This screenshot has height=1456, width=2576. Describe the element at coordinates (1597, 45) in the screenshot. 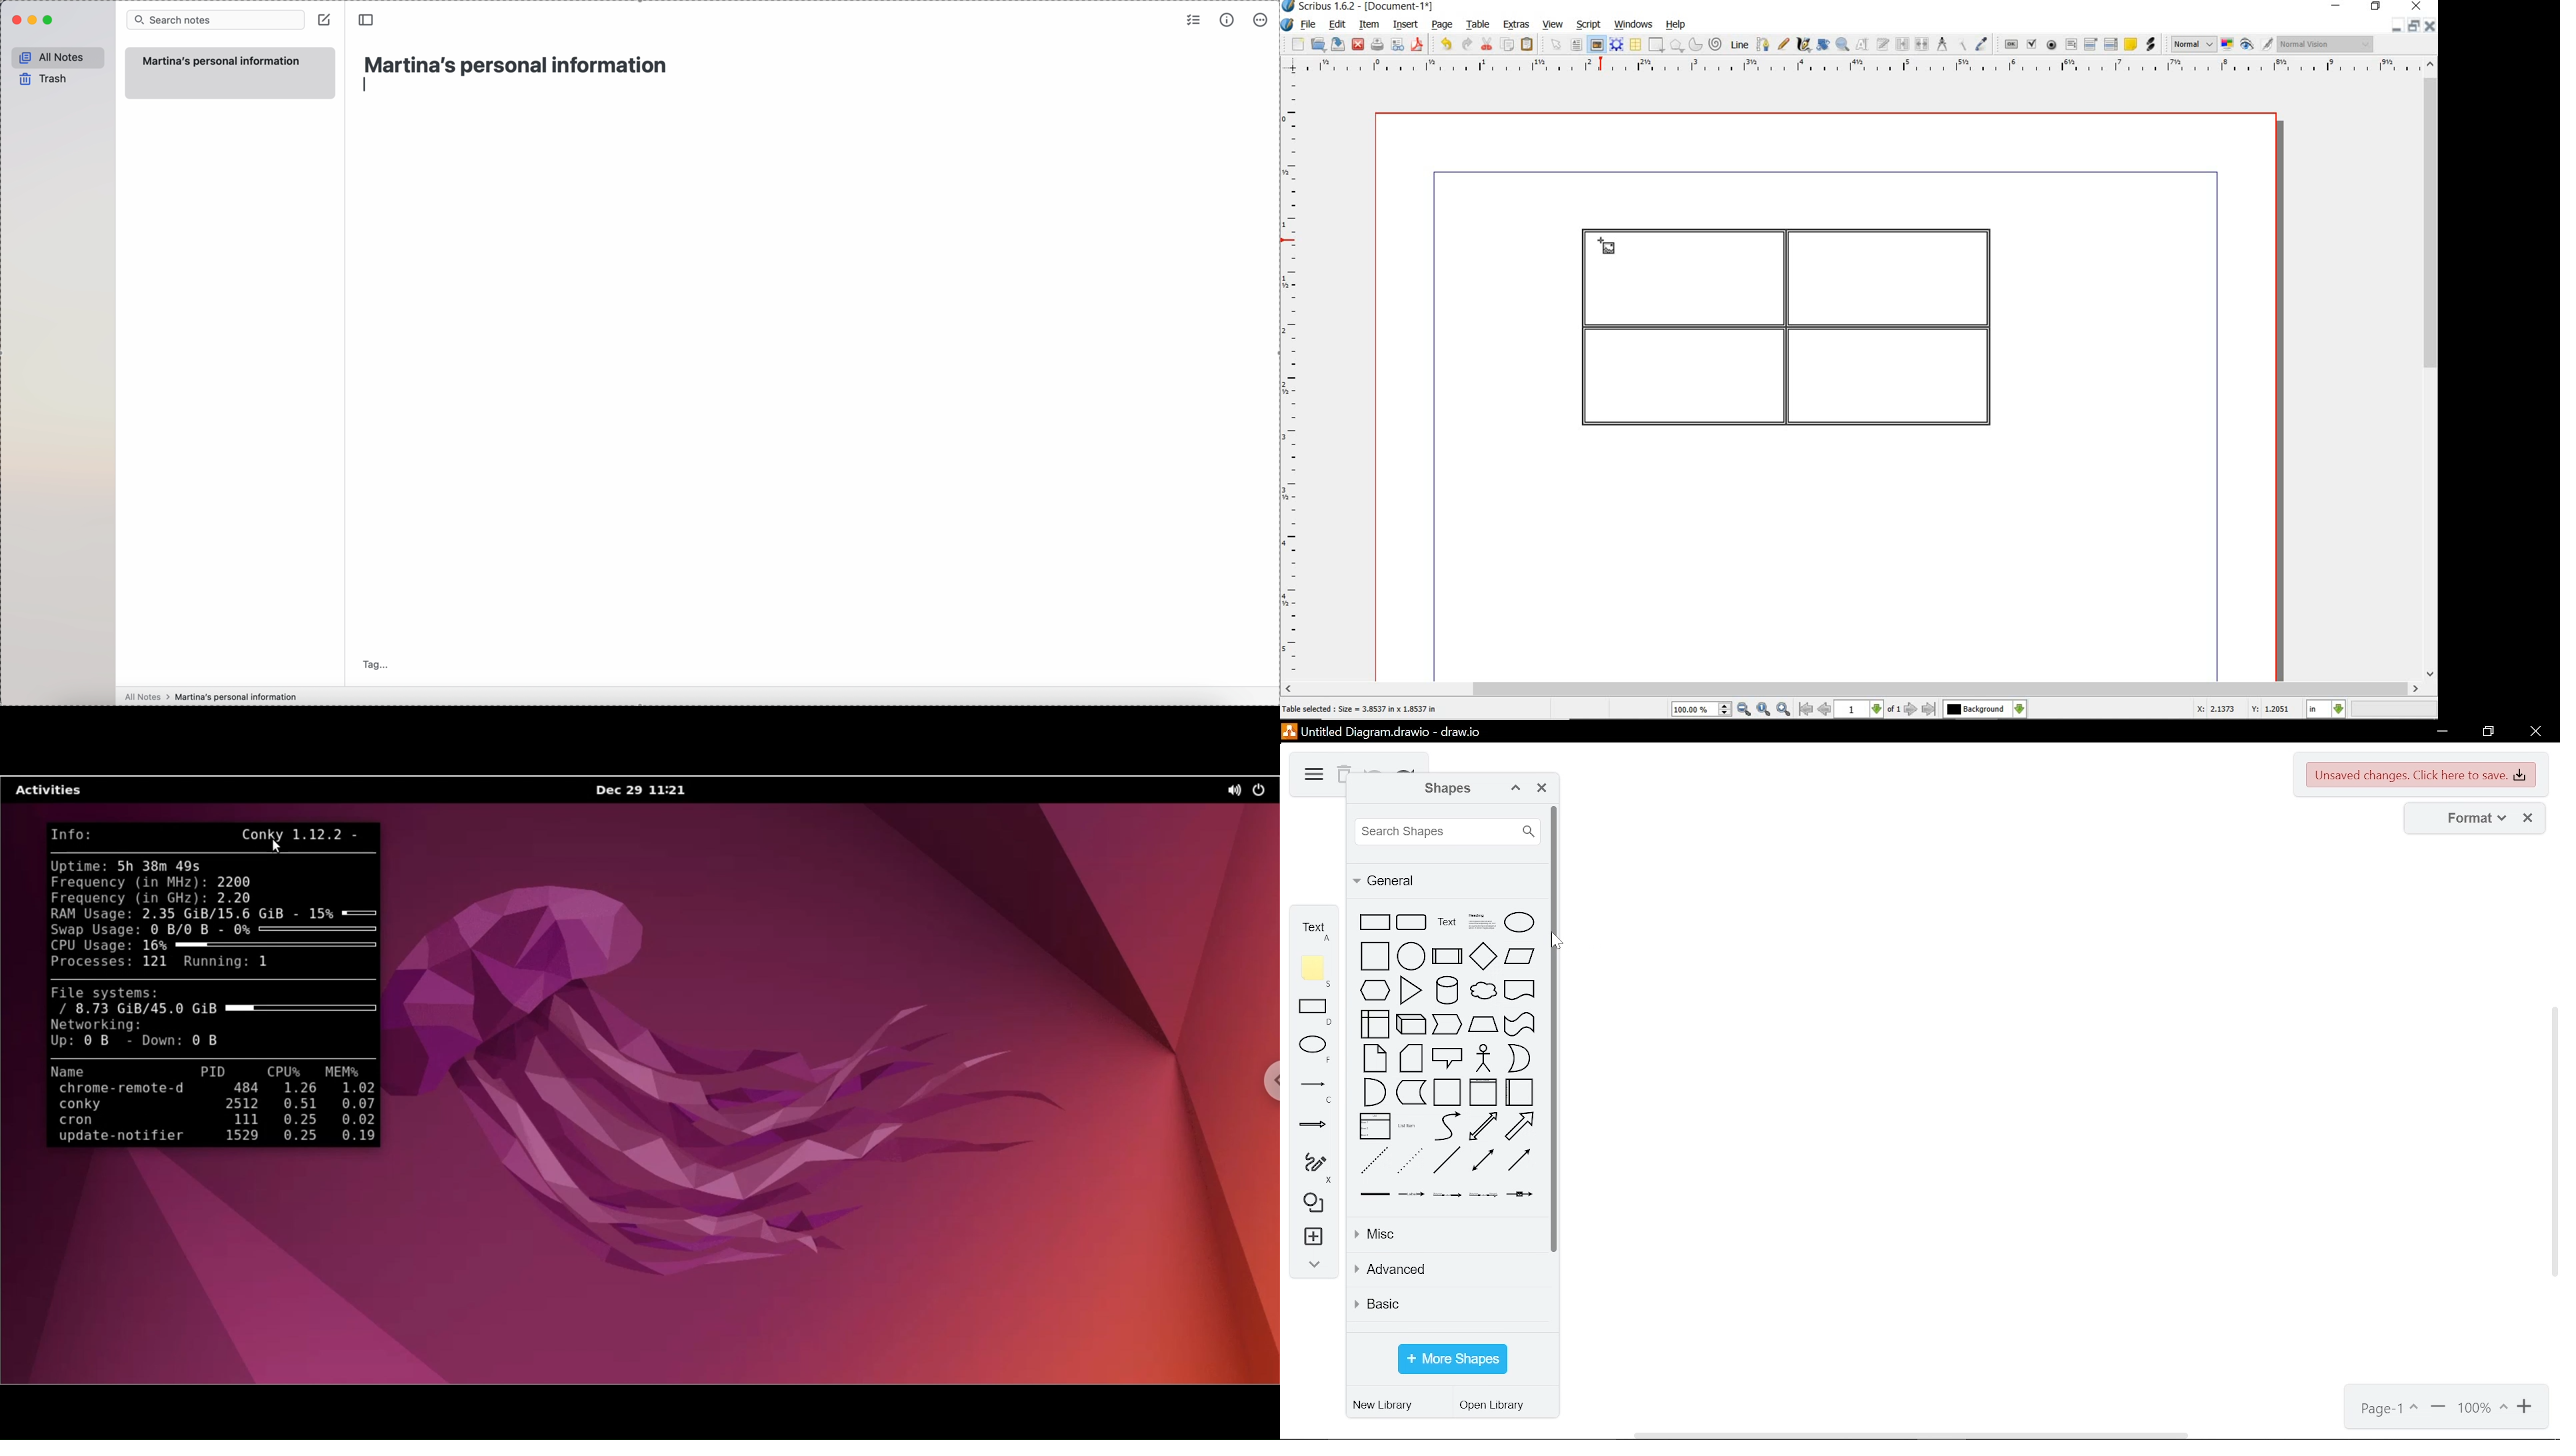

I see `image` at that location.